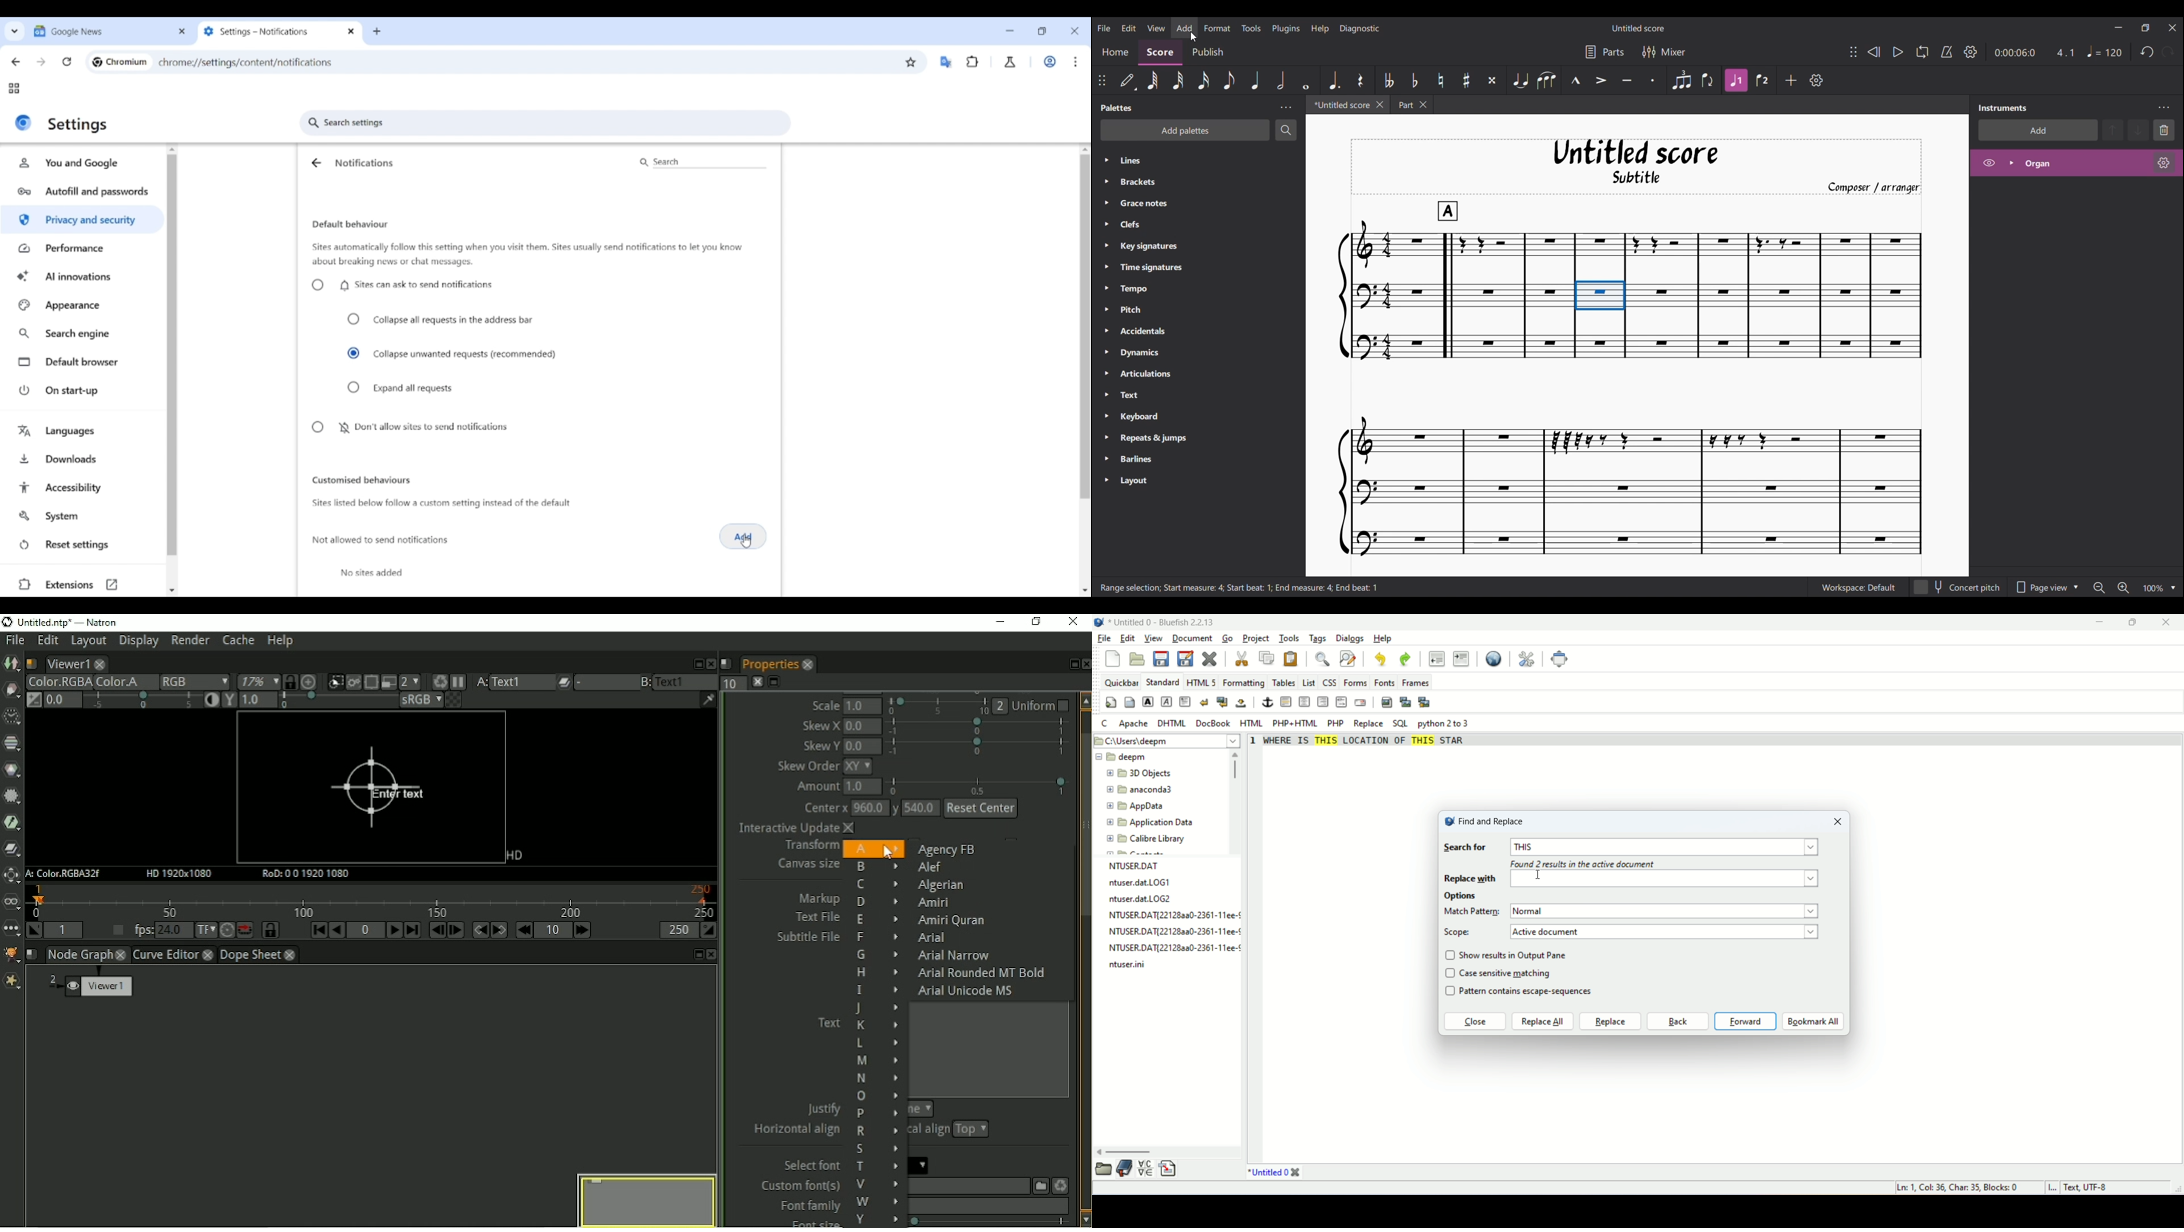 The width and height of the screenshot is (2184, 1232). Describe the element at coordinates (1474, 1023) in the screenshot. I see `close` at that location.